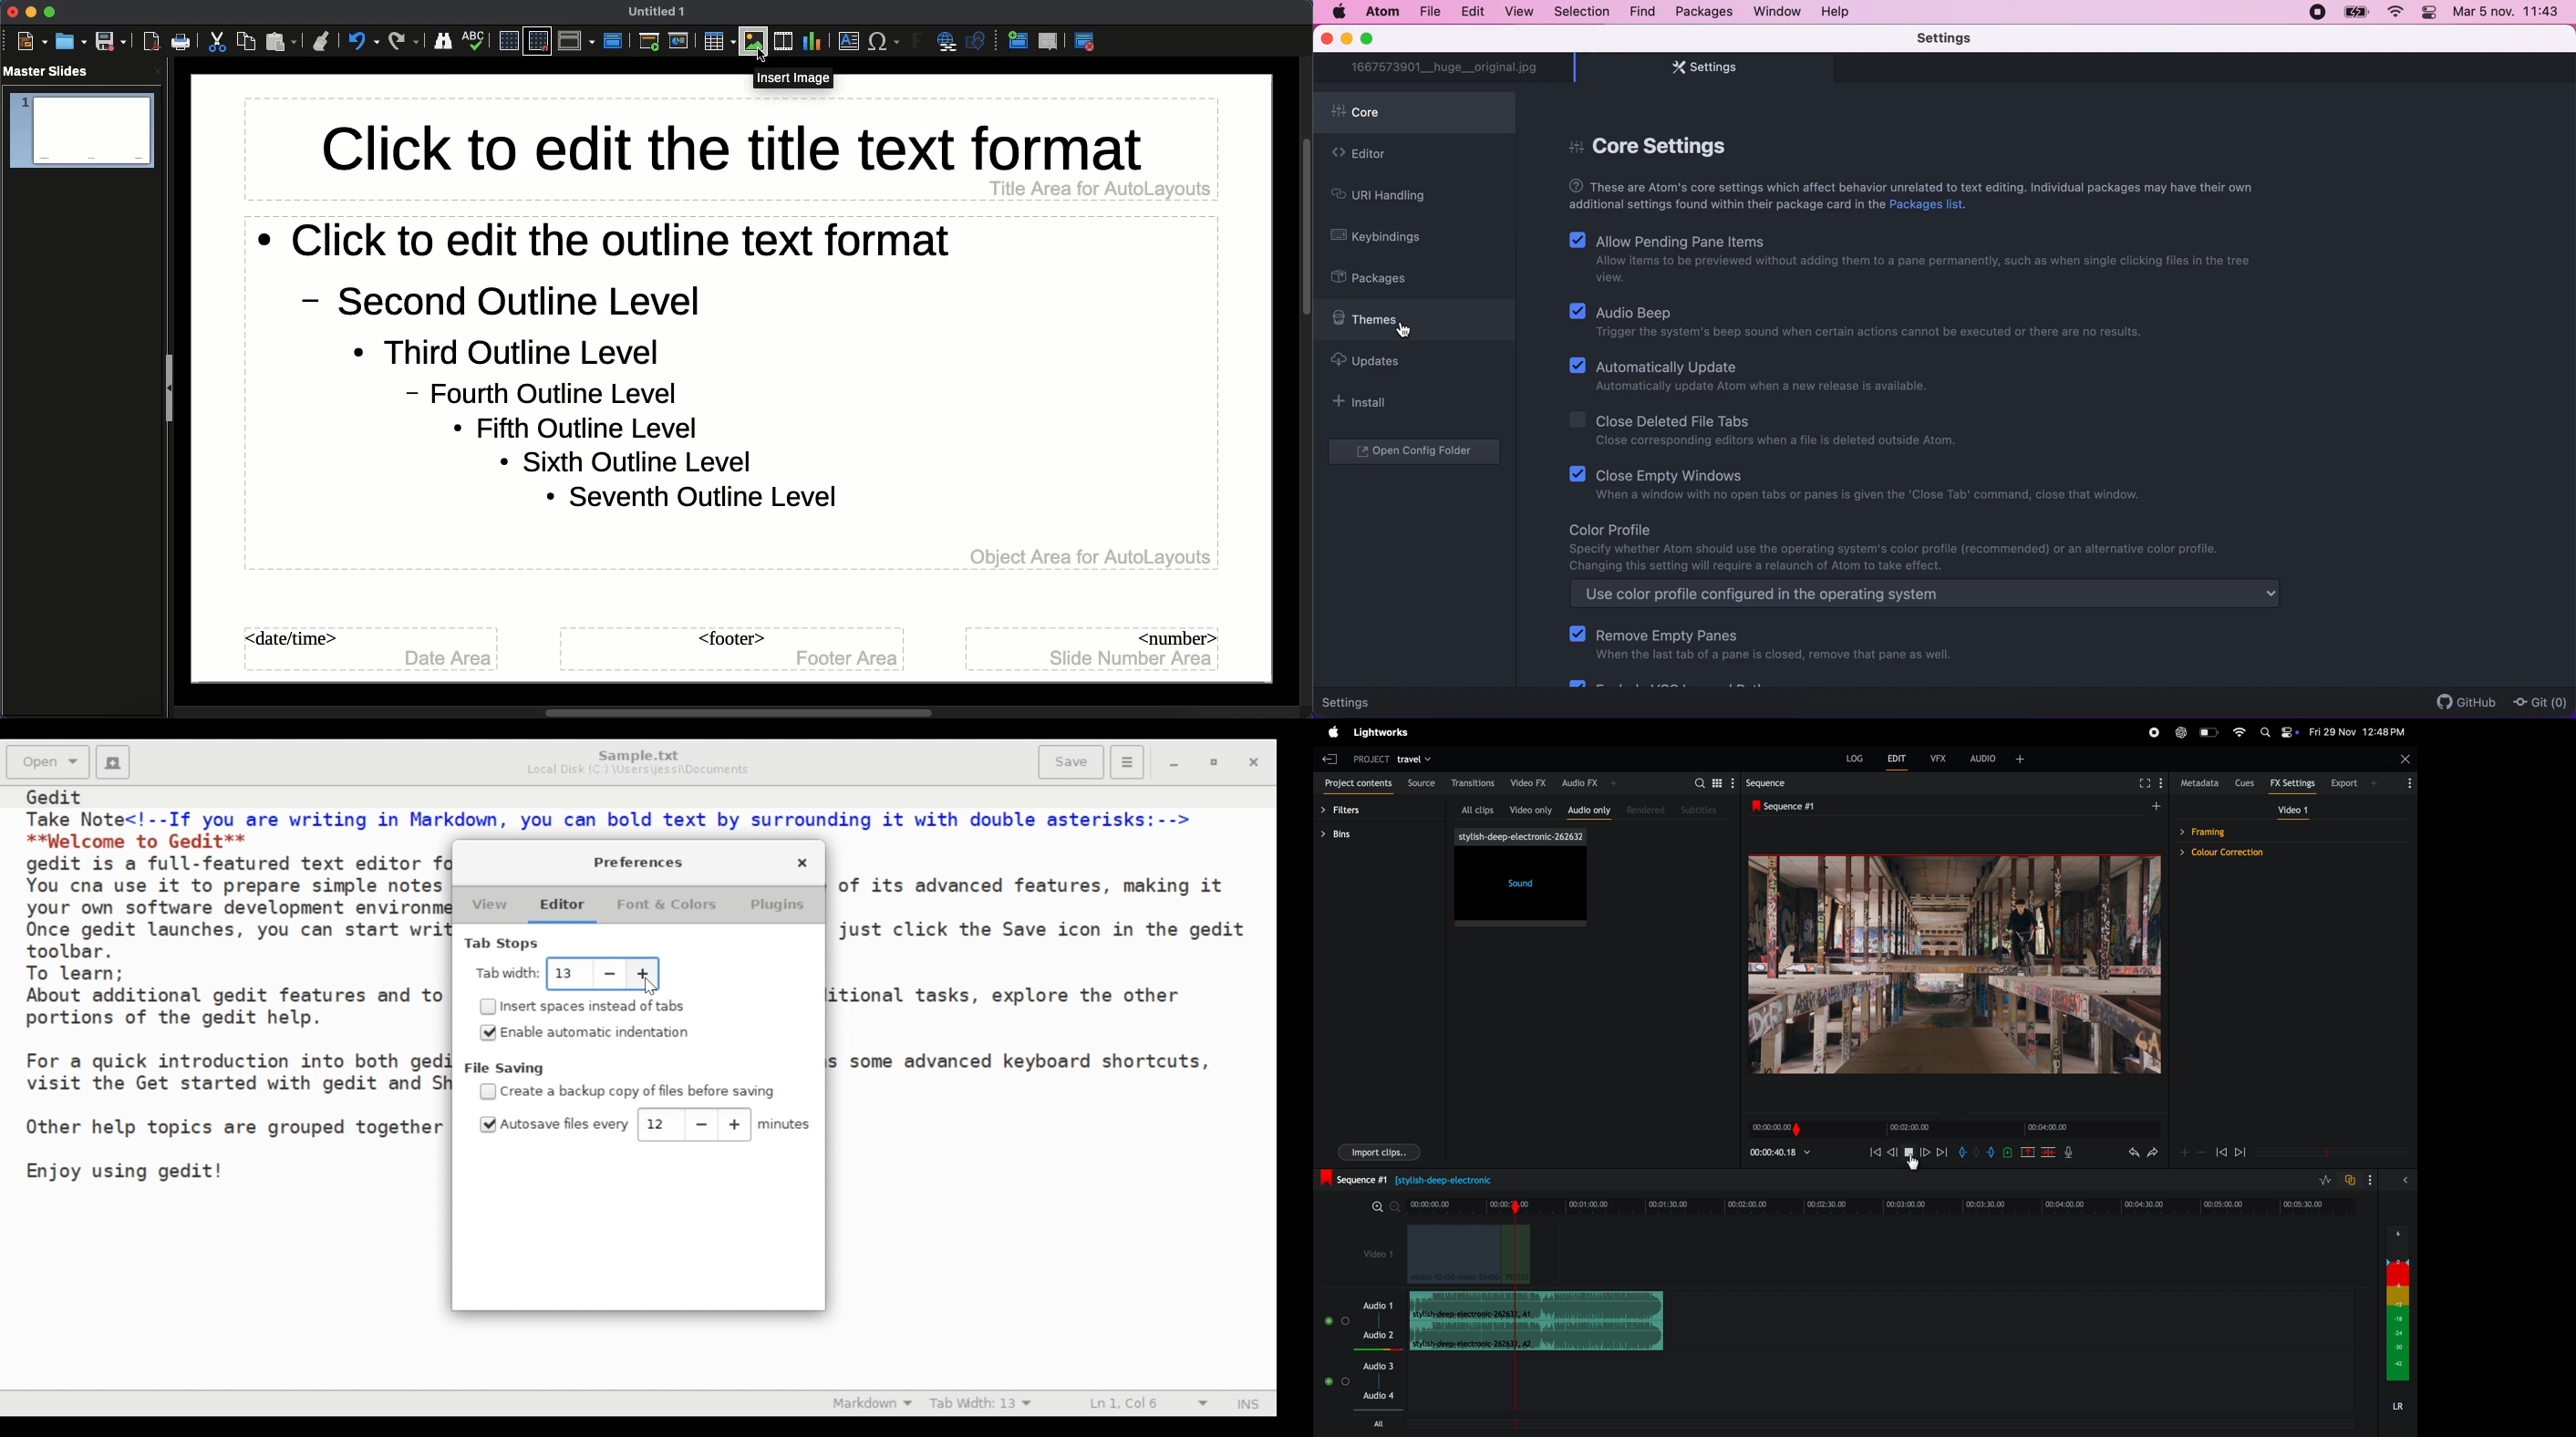 Image resolution: width=2576 pixels, height=1456 pixels. I want to click on audio, so click(1378, 1366).